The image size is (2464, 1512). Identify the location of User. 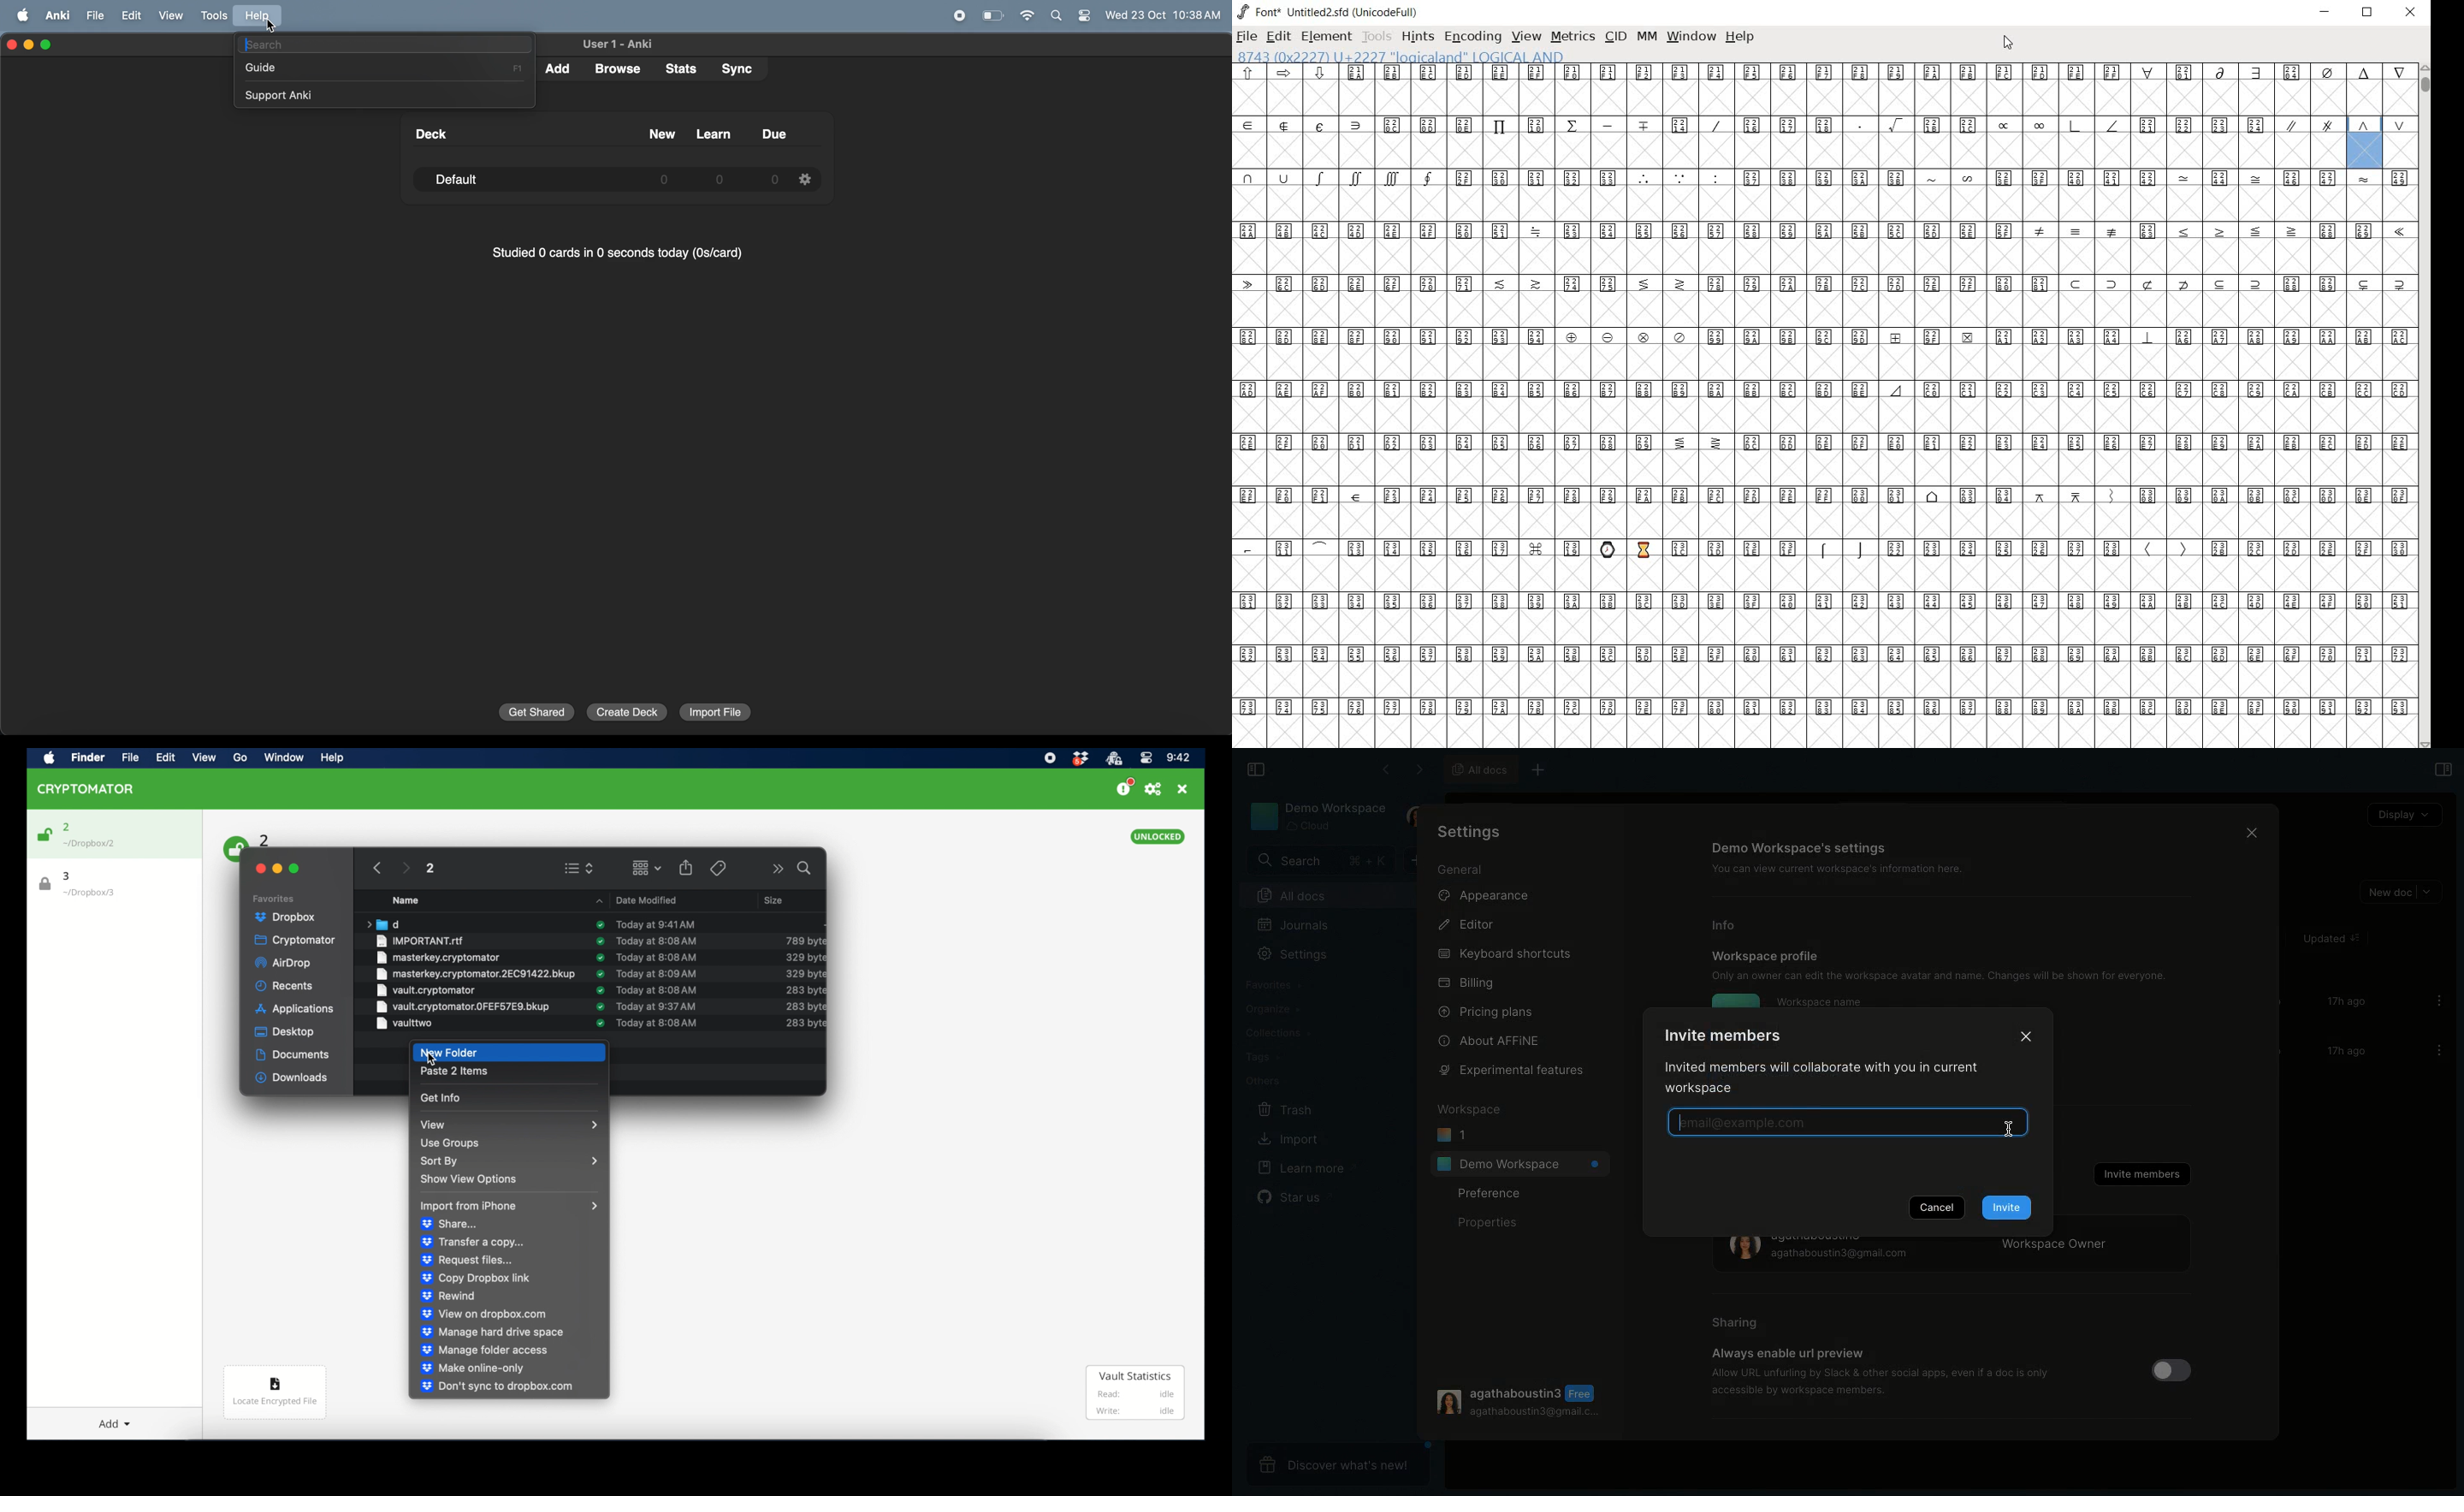
(1519, 1400).